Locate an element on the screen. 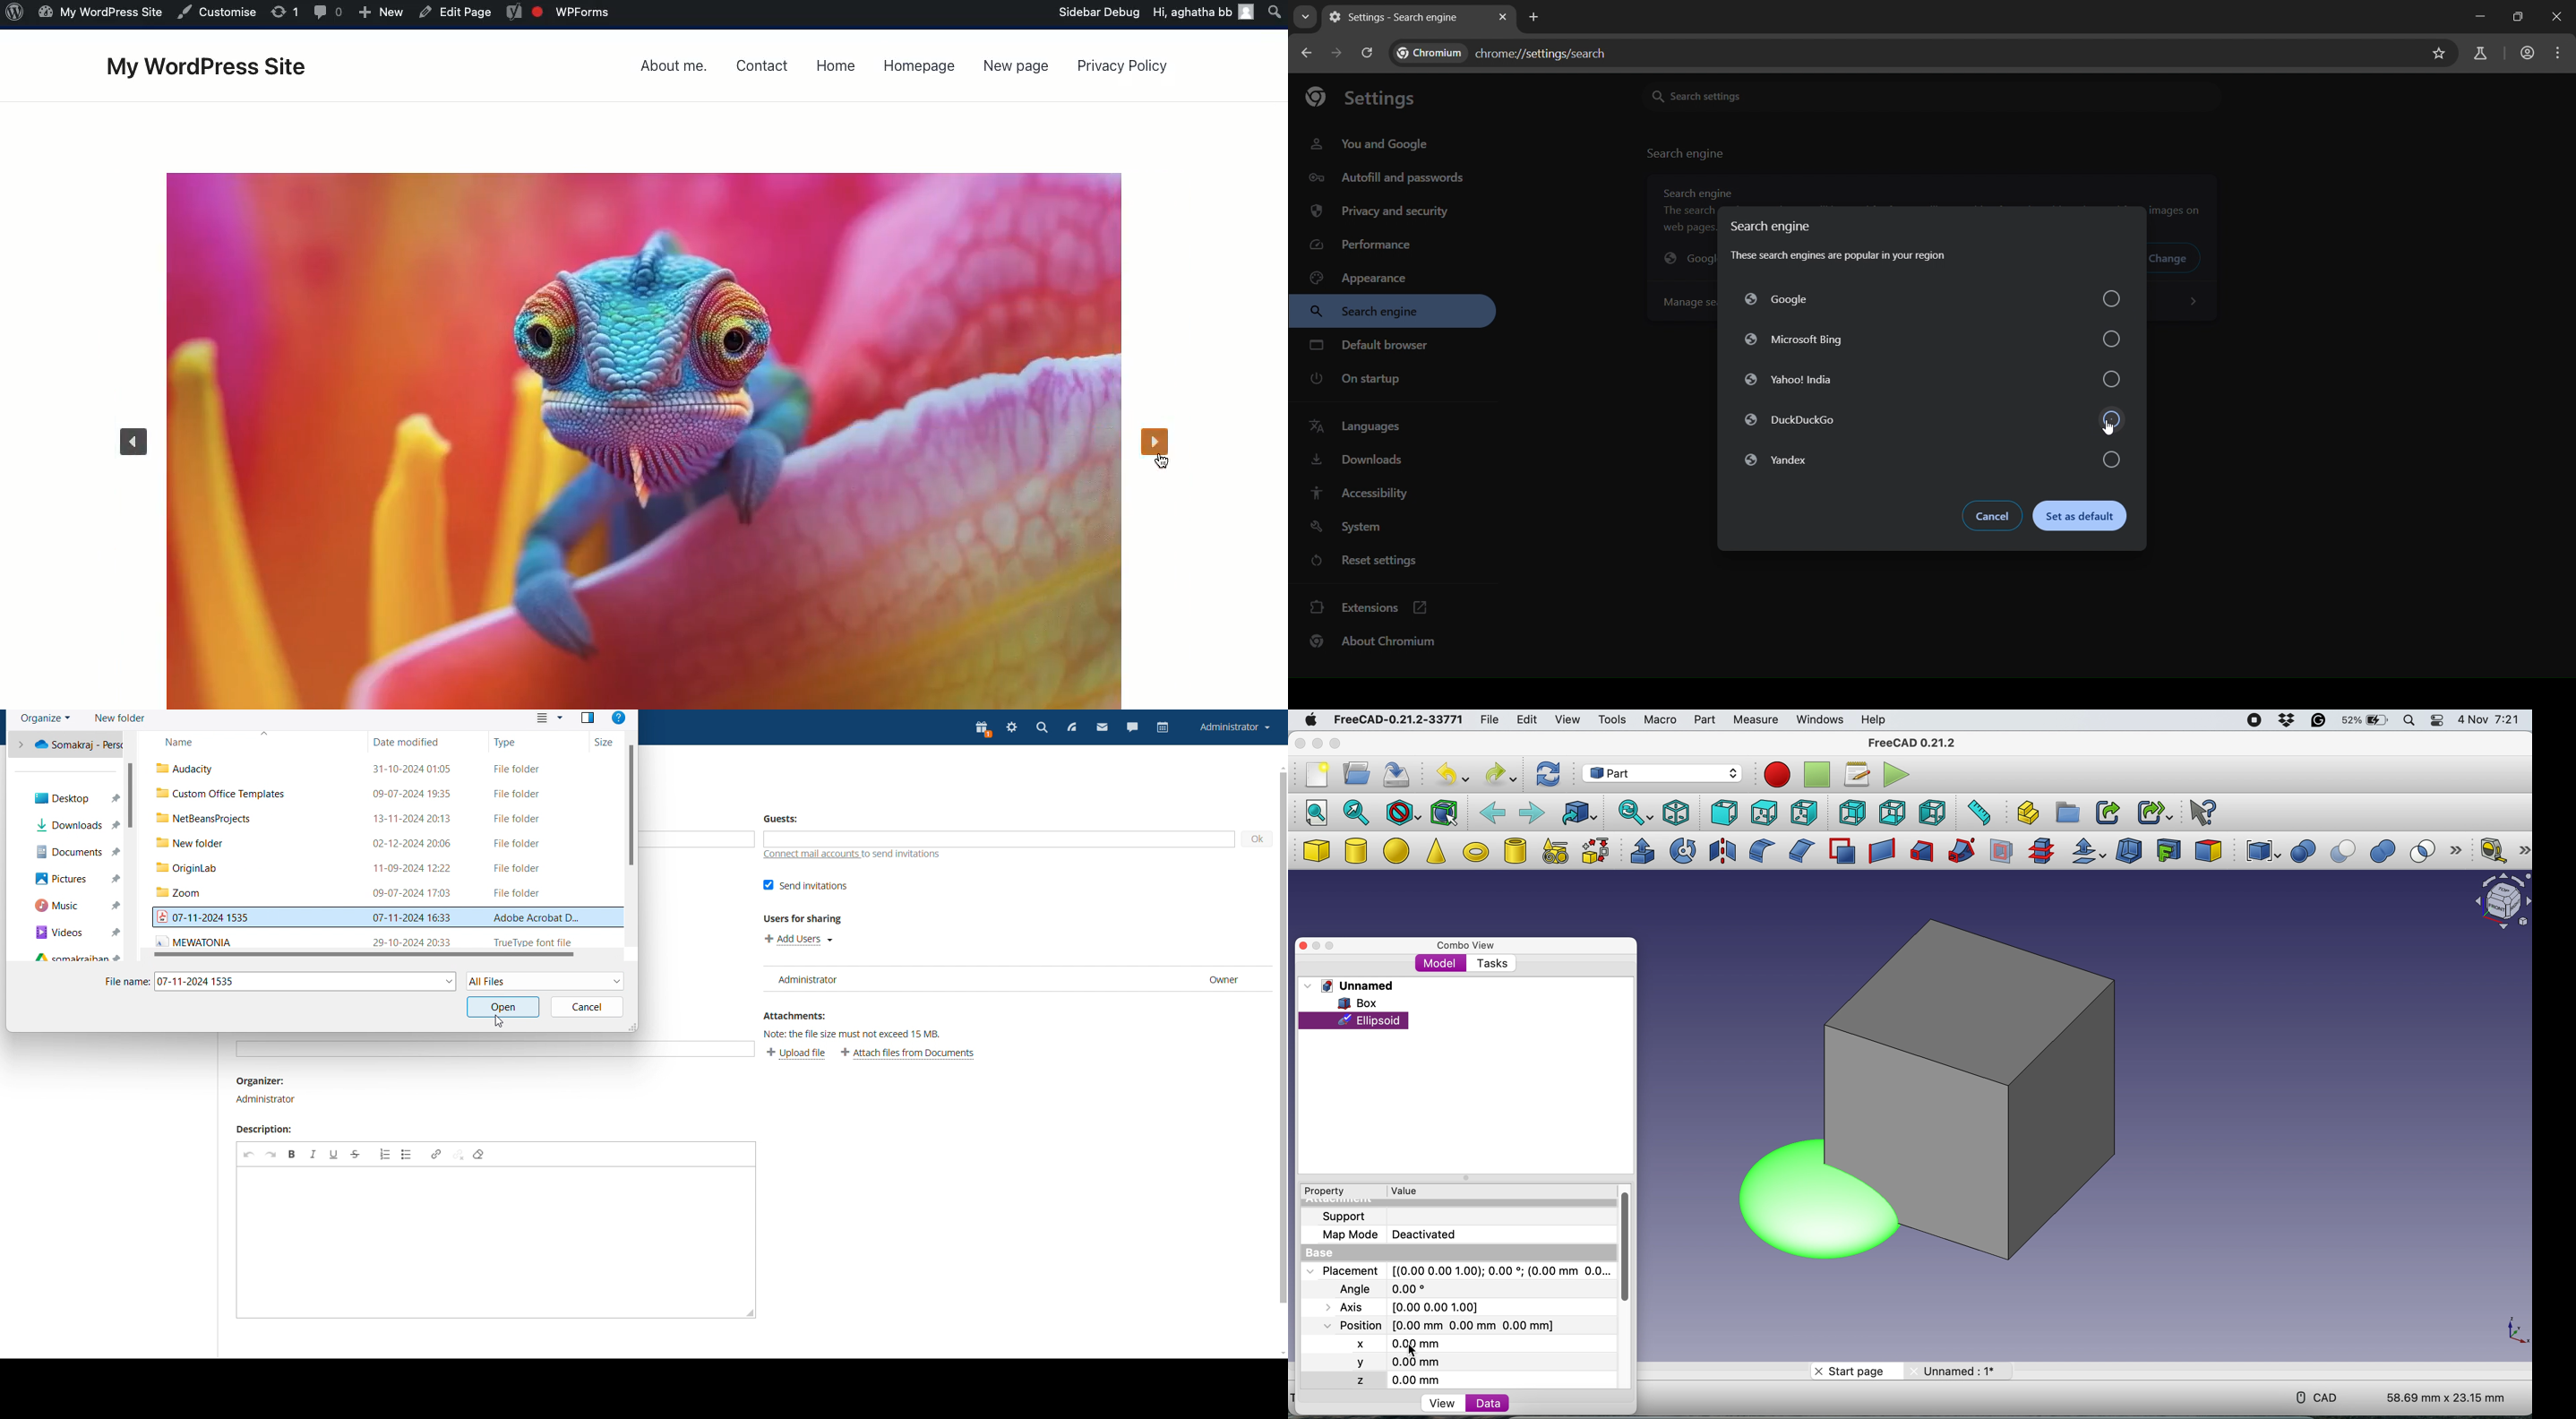 This screenshot has width=2576, height=1428. loft is located at coordinates (1920, 853).